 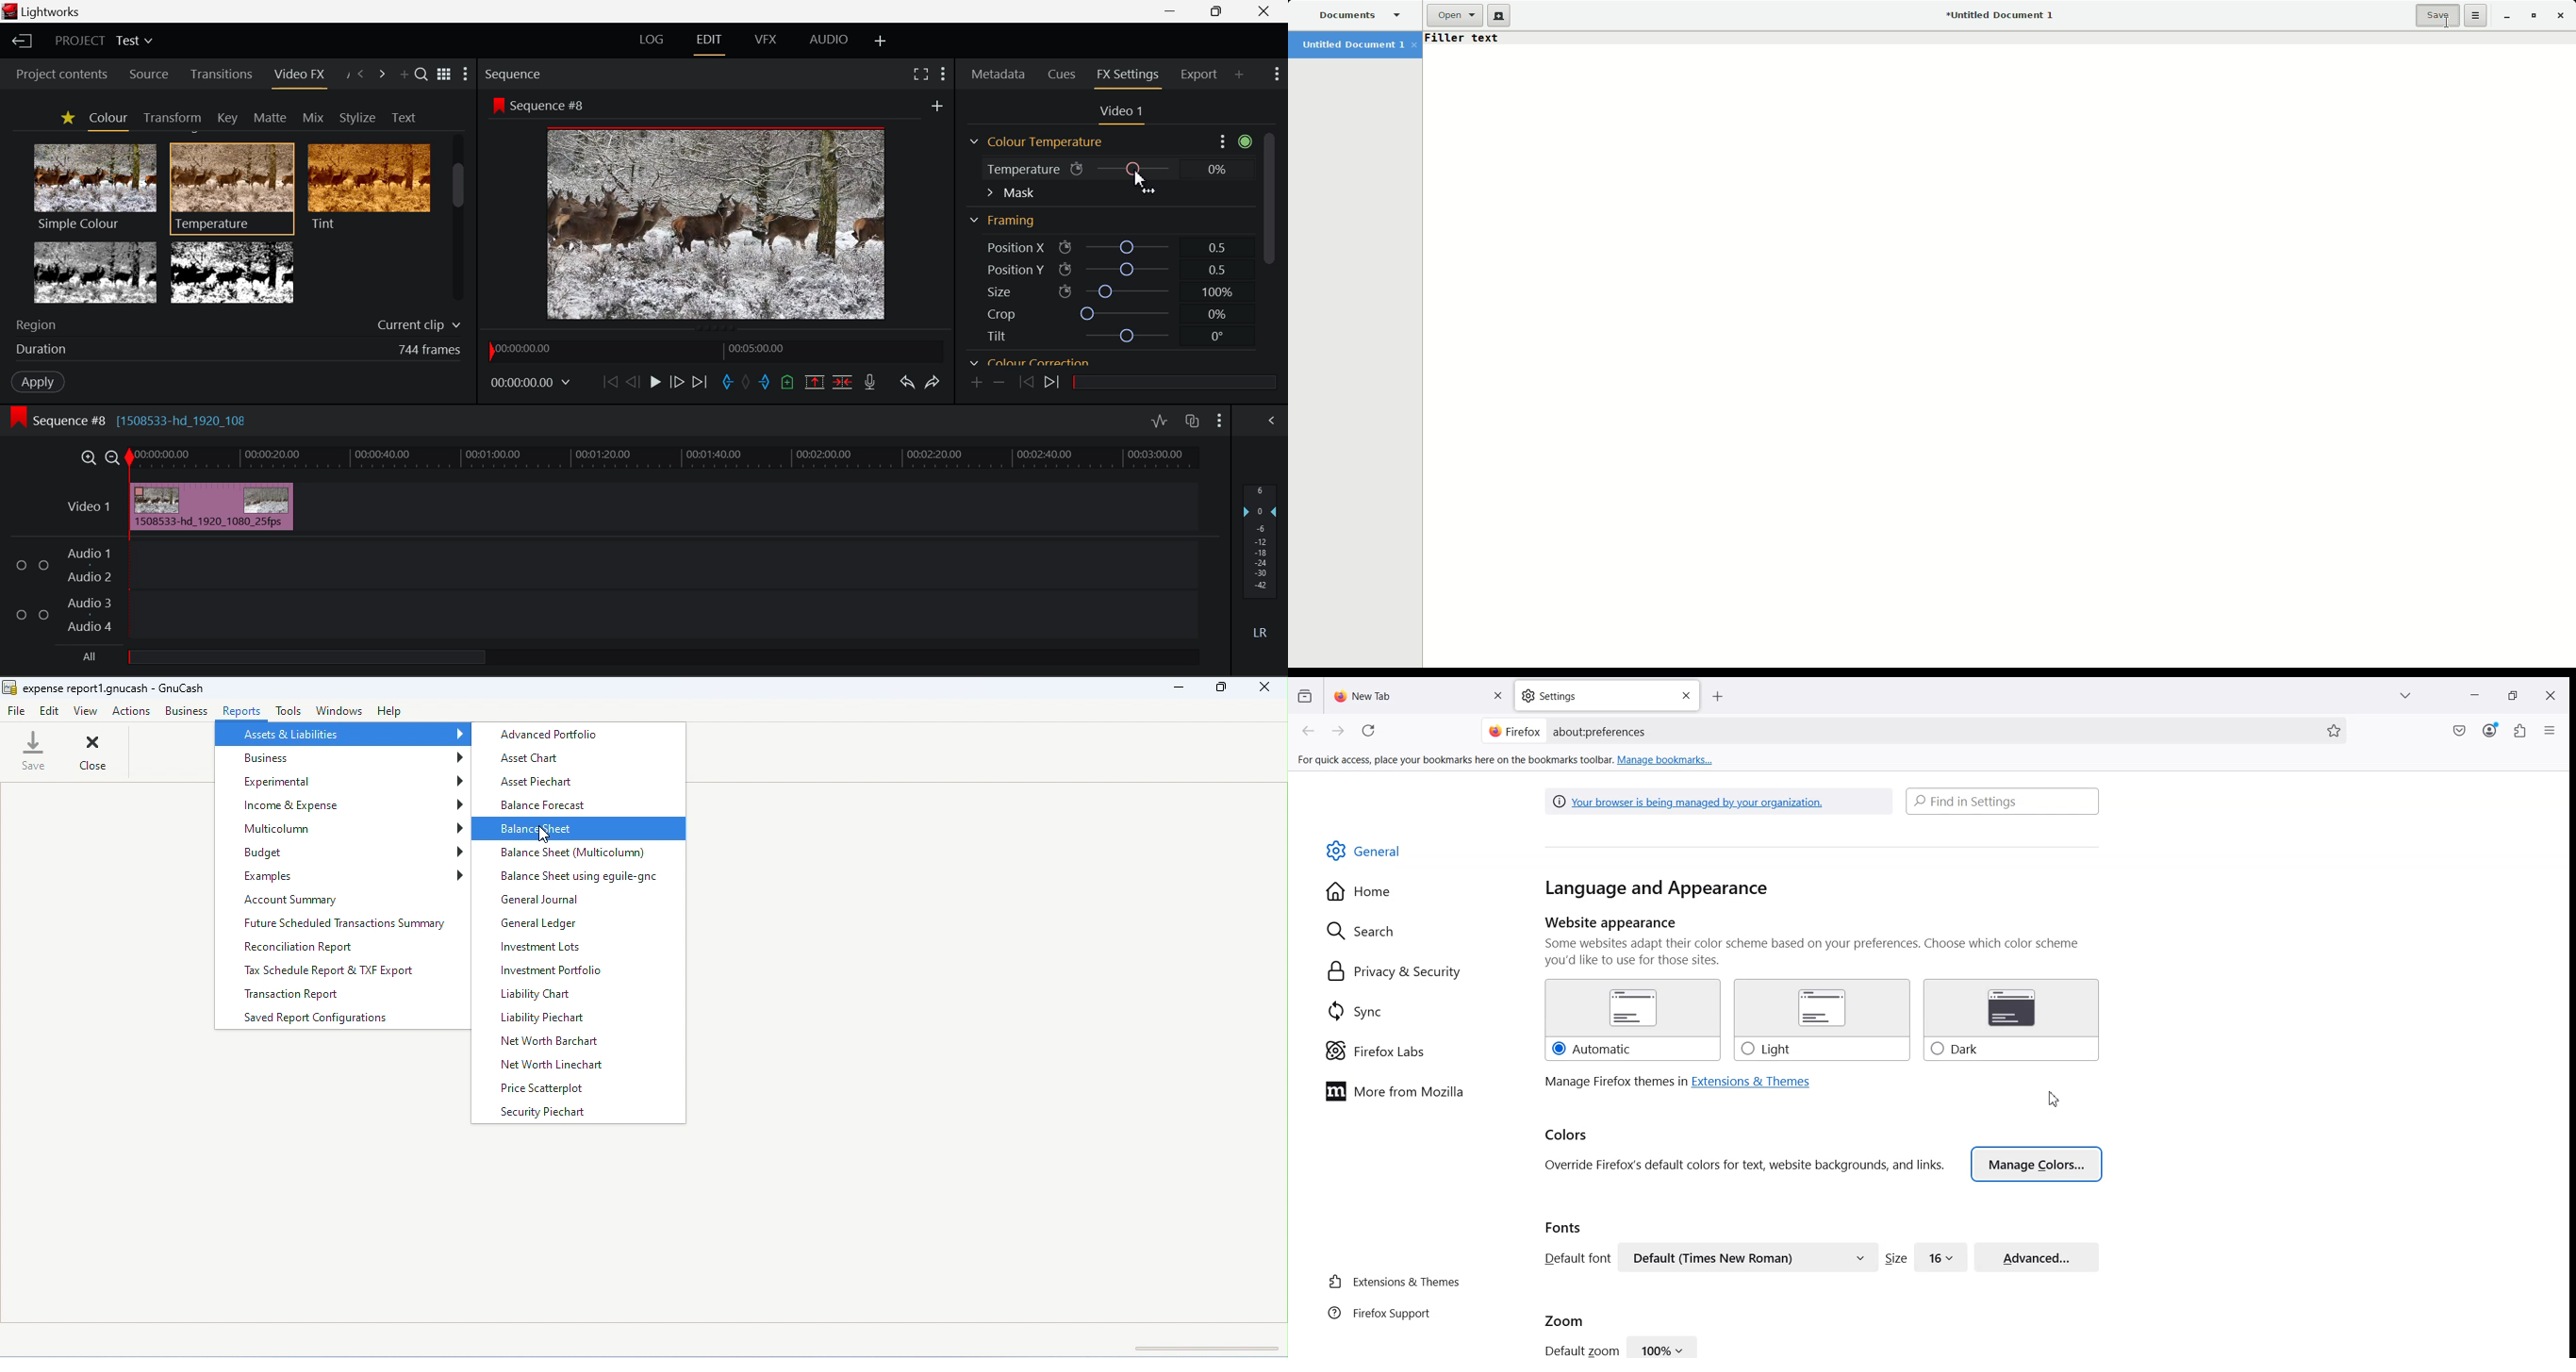 I want to click on 100%, so click(x=1663, y=1346).